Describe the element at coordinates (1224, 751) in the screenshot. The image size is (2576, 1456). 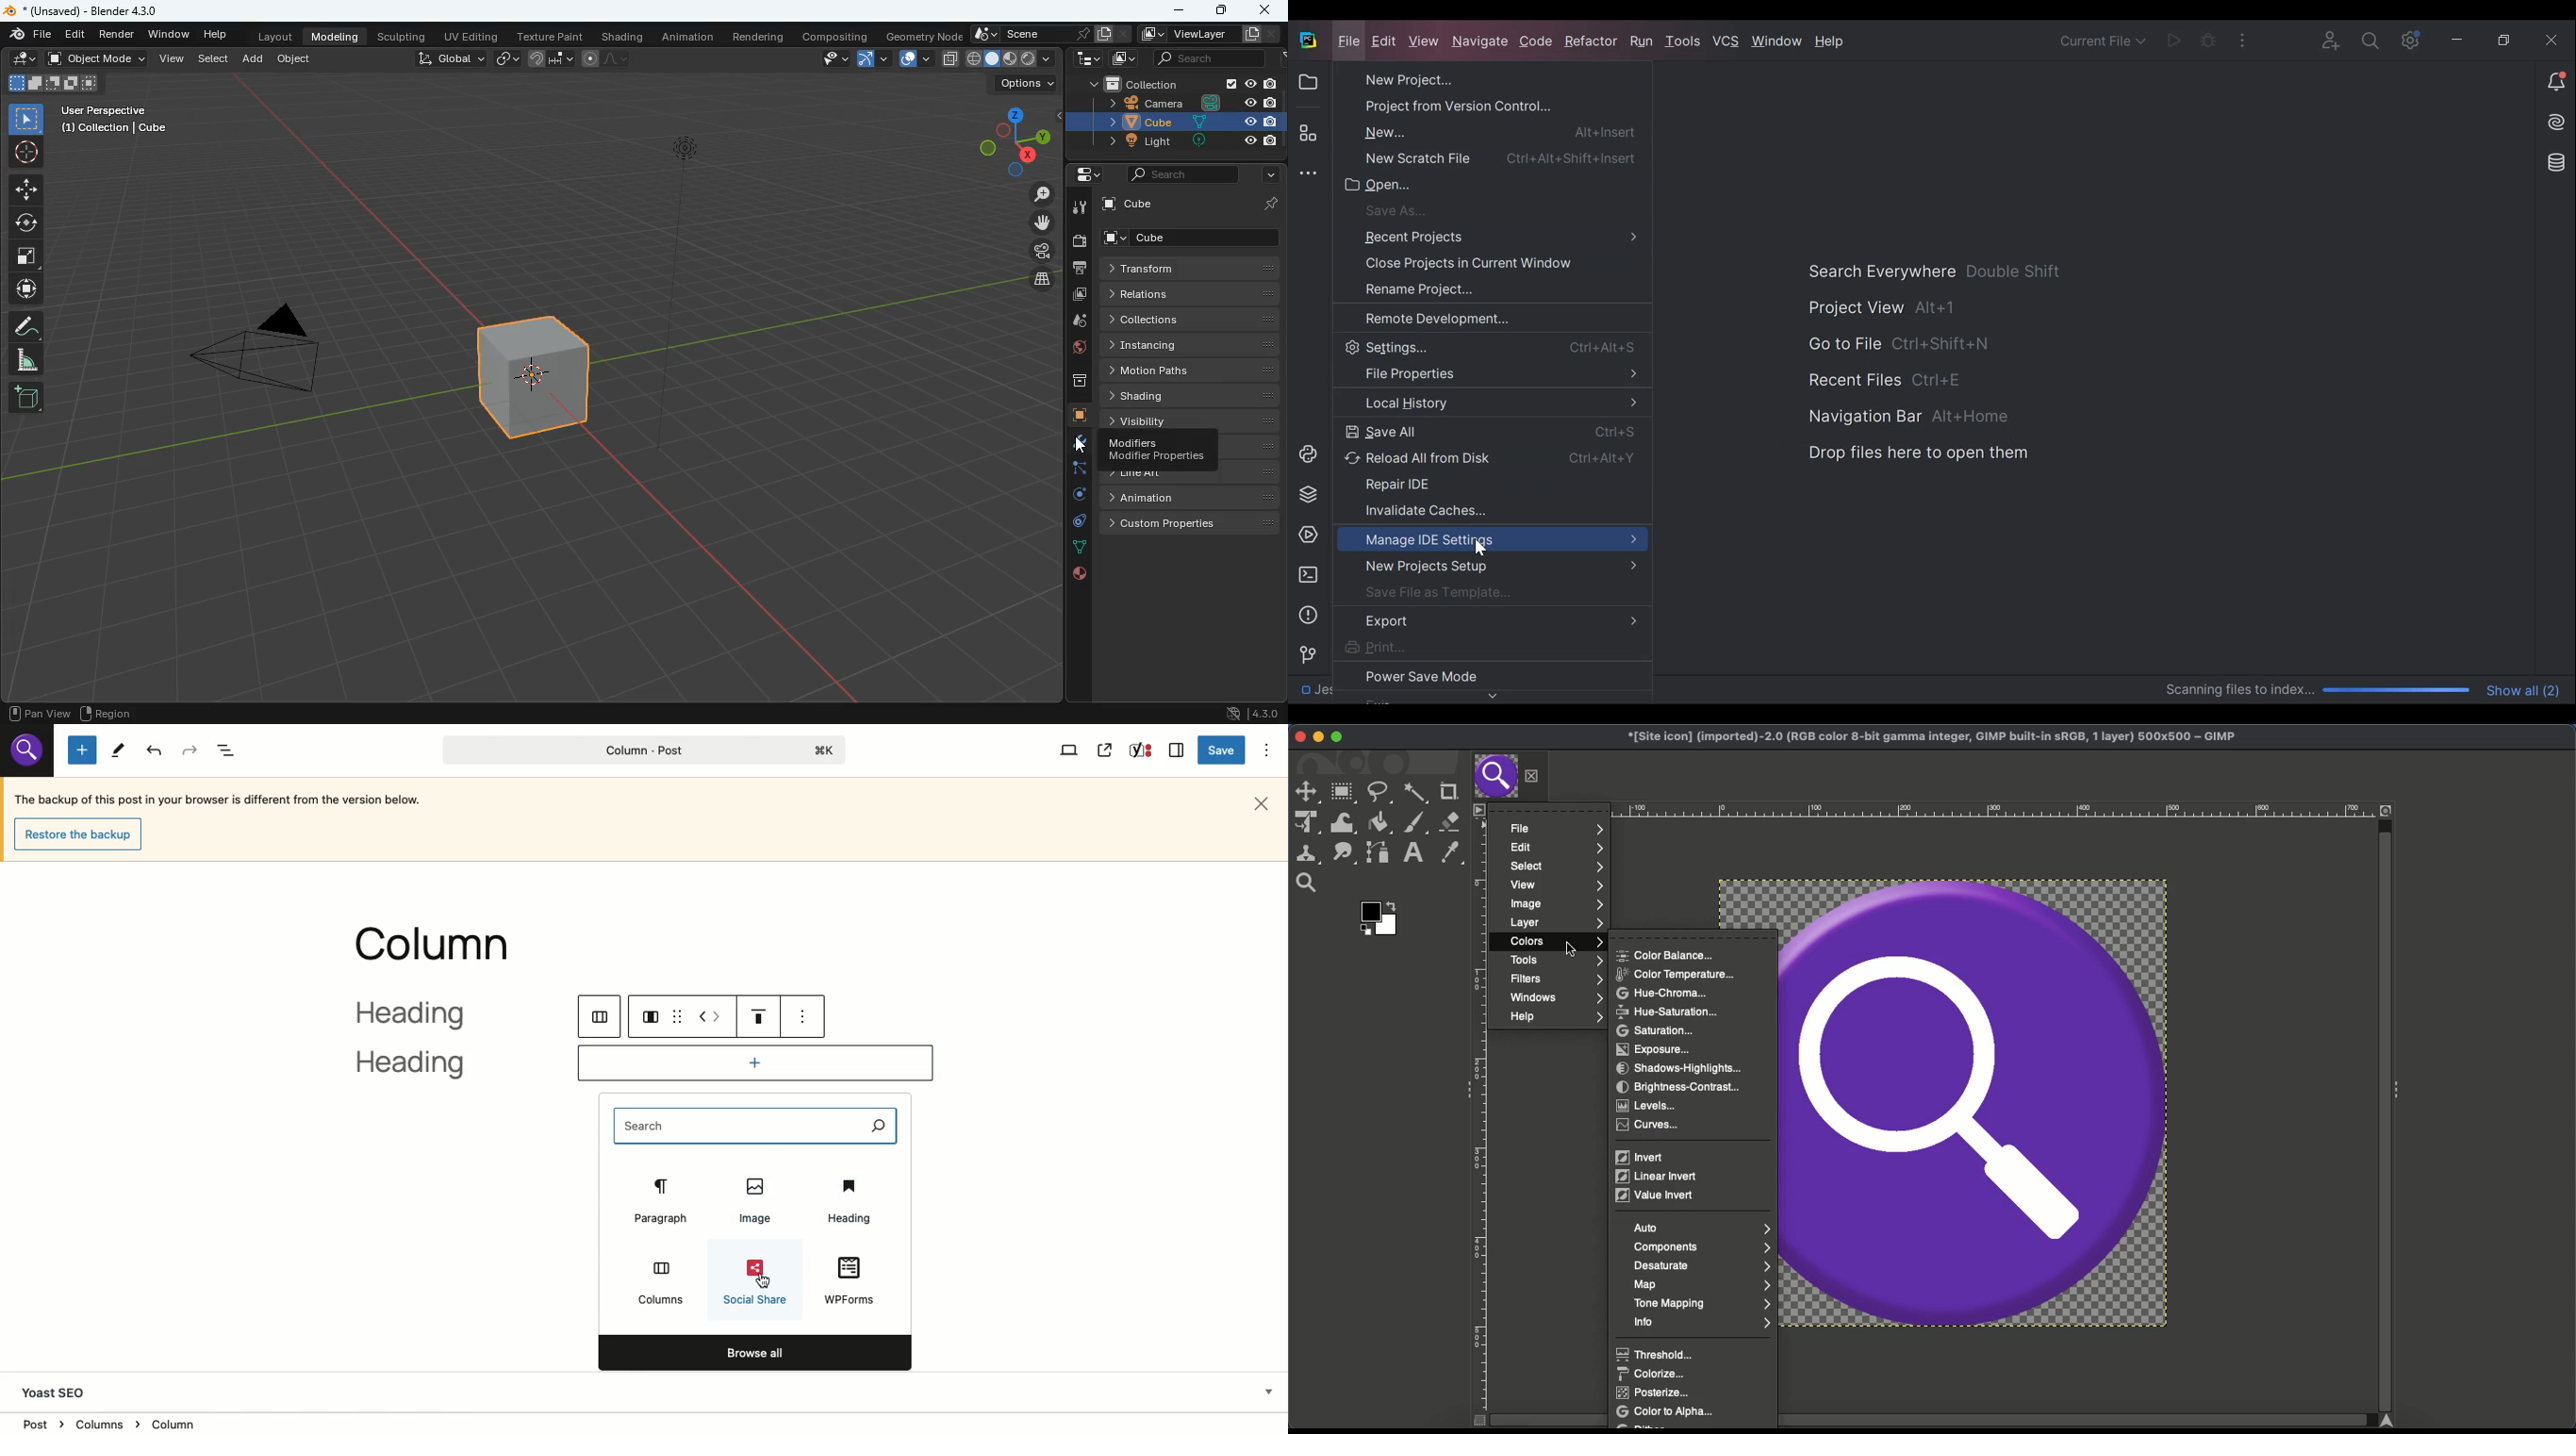
I see `Save` at that location.